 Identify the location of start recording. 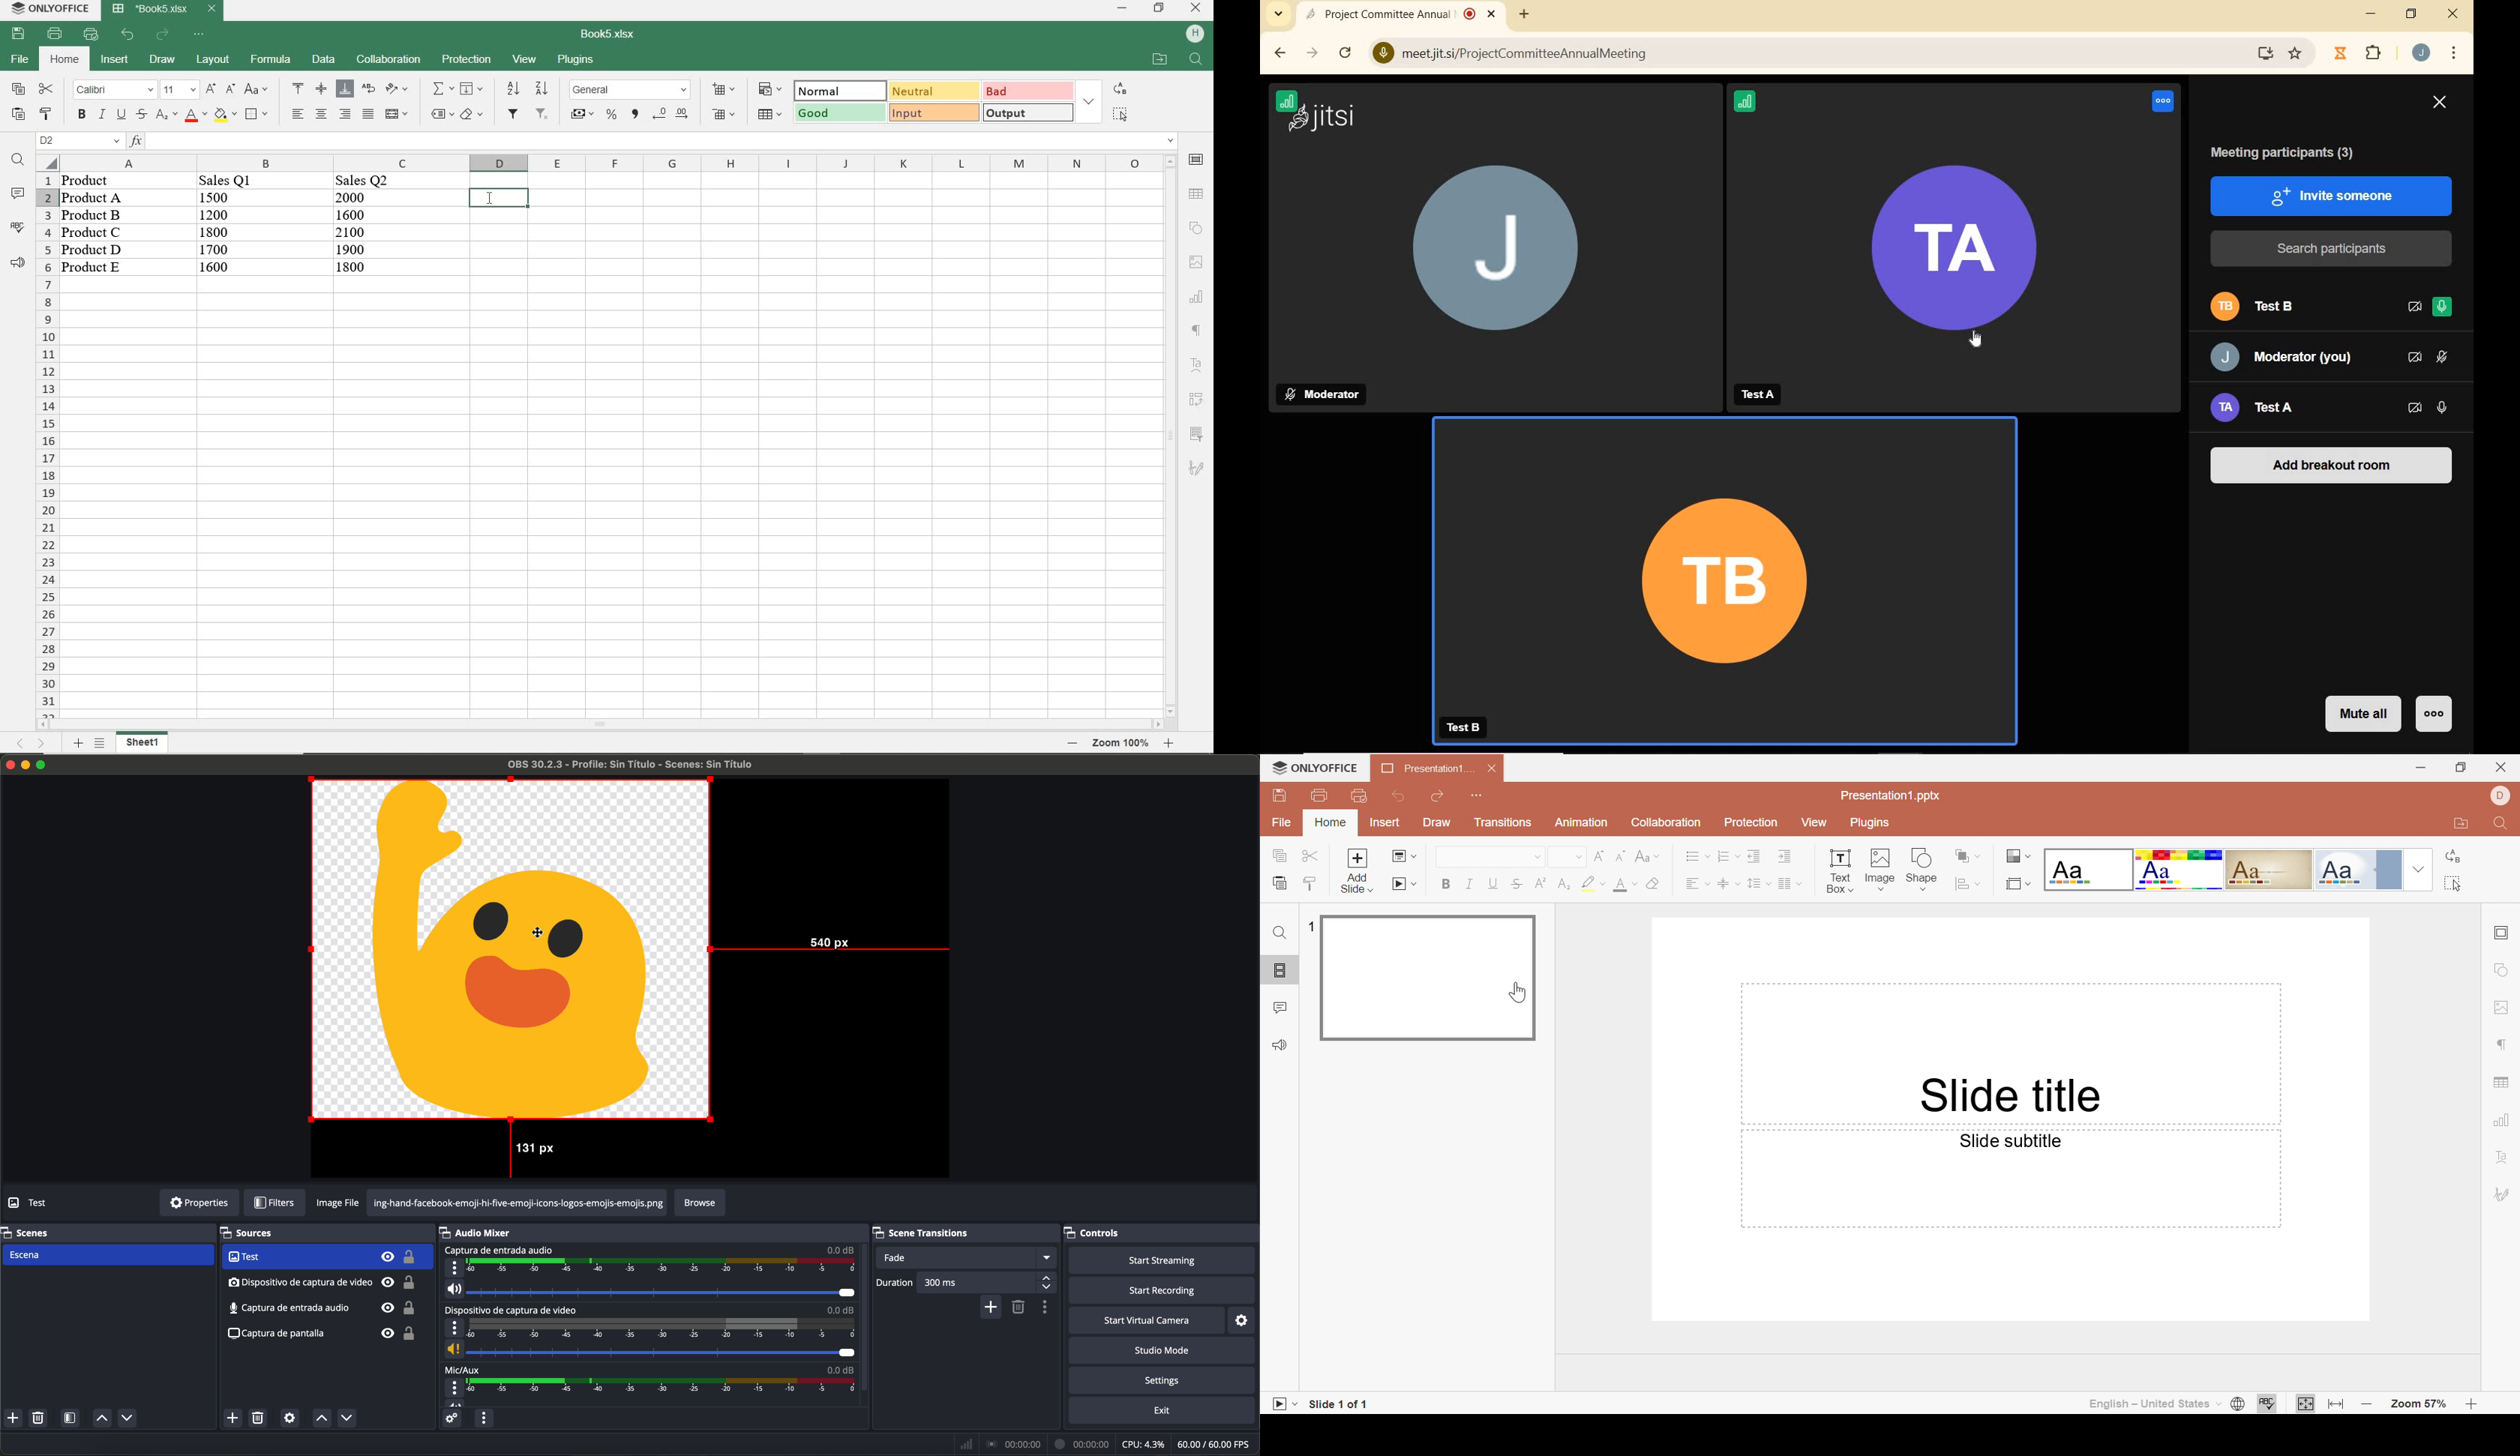
(1164, 1291).